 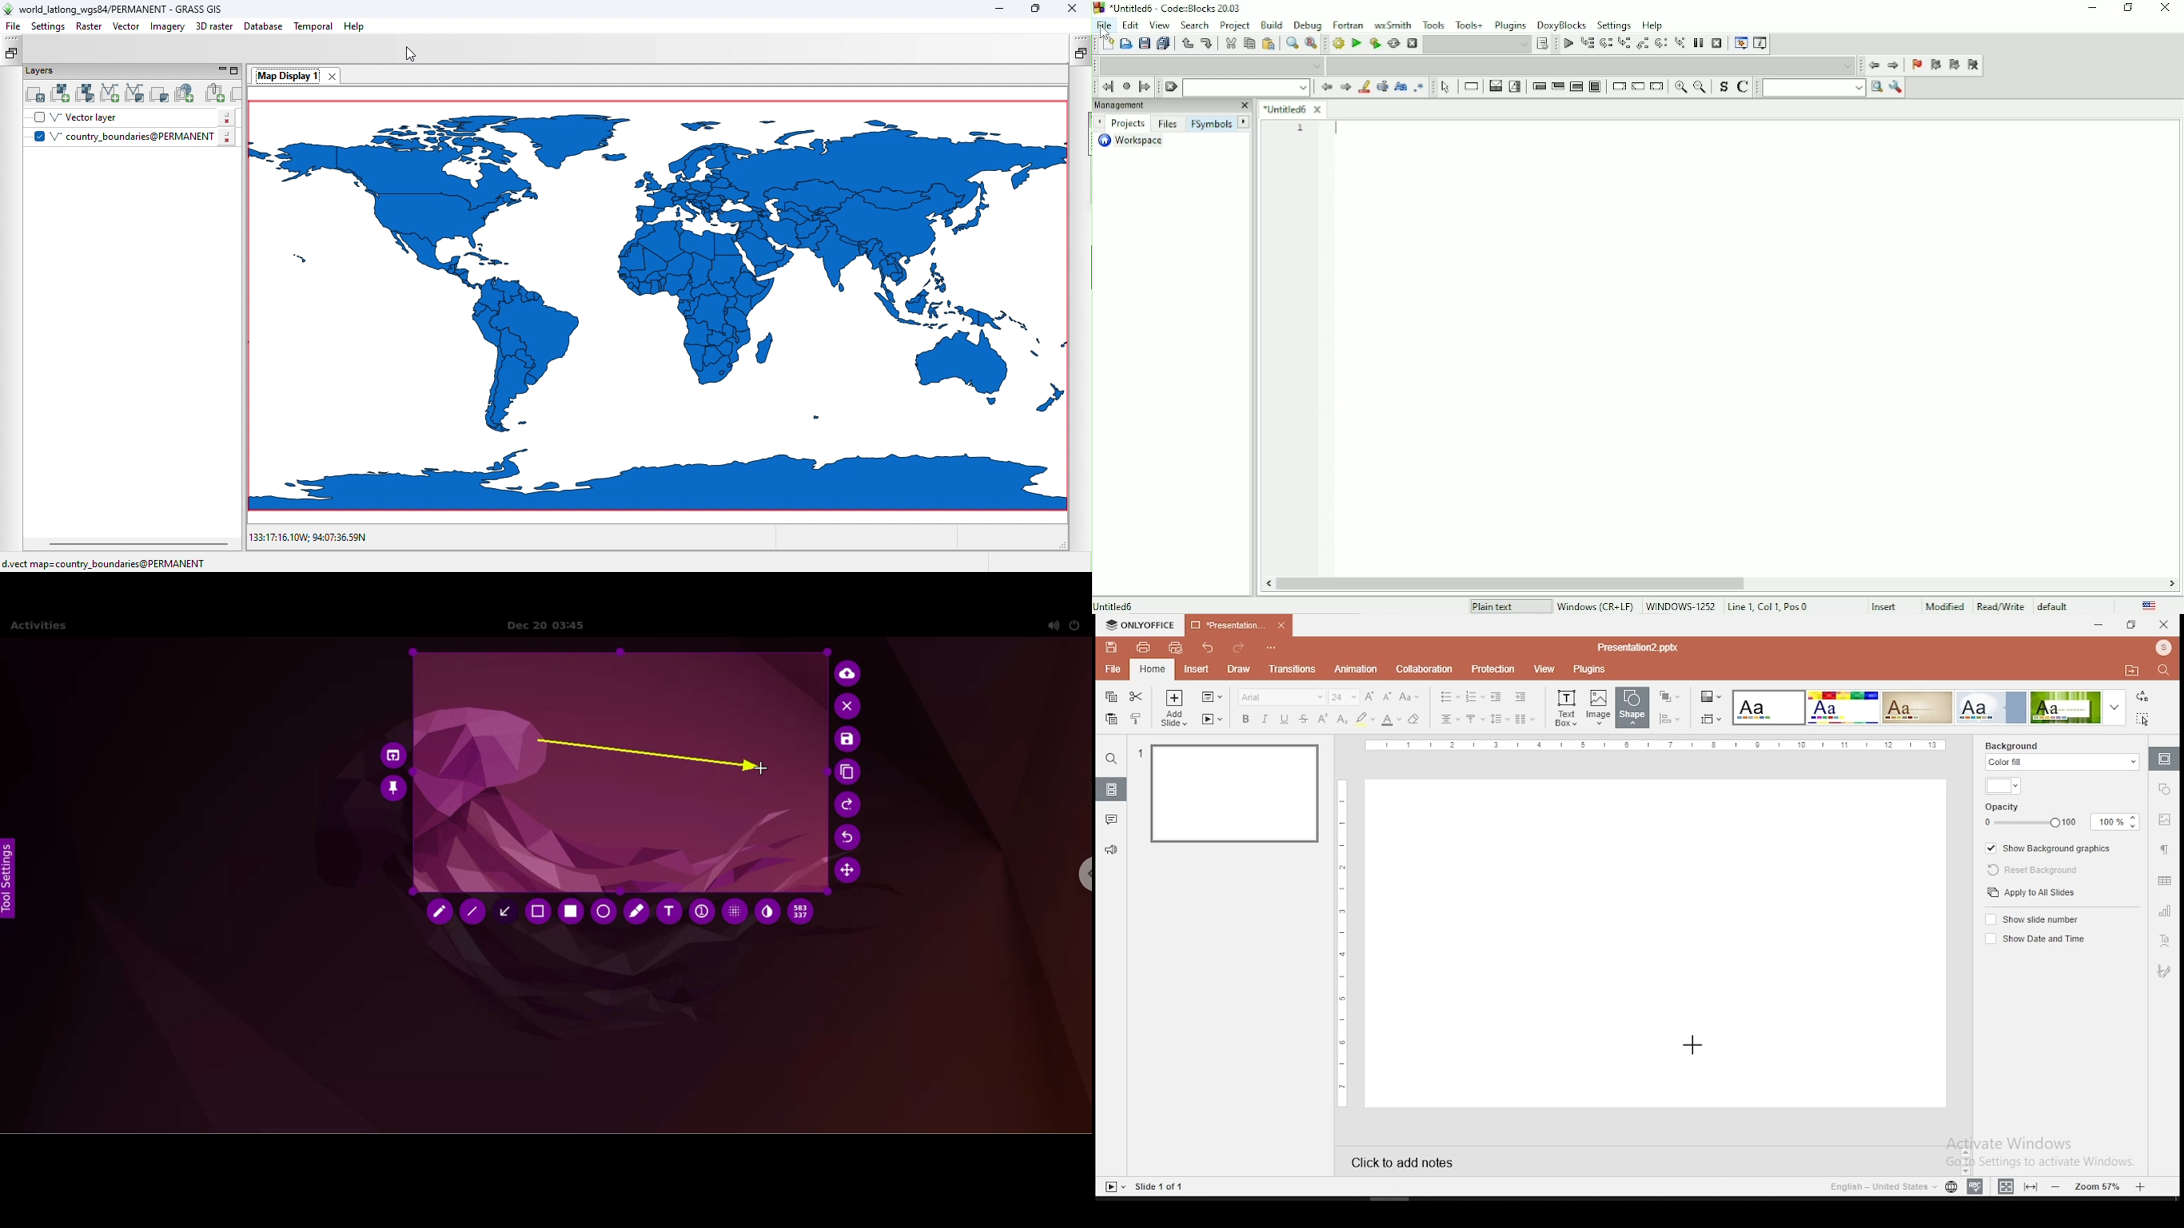 What do you see at coordinates (540, 914) in the screenshot?
I see `selection tool` at bounding box center [540, 914].